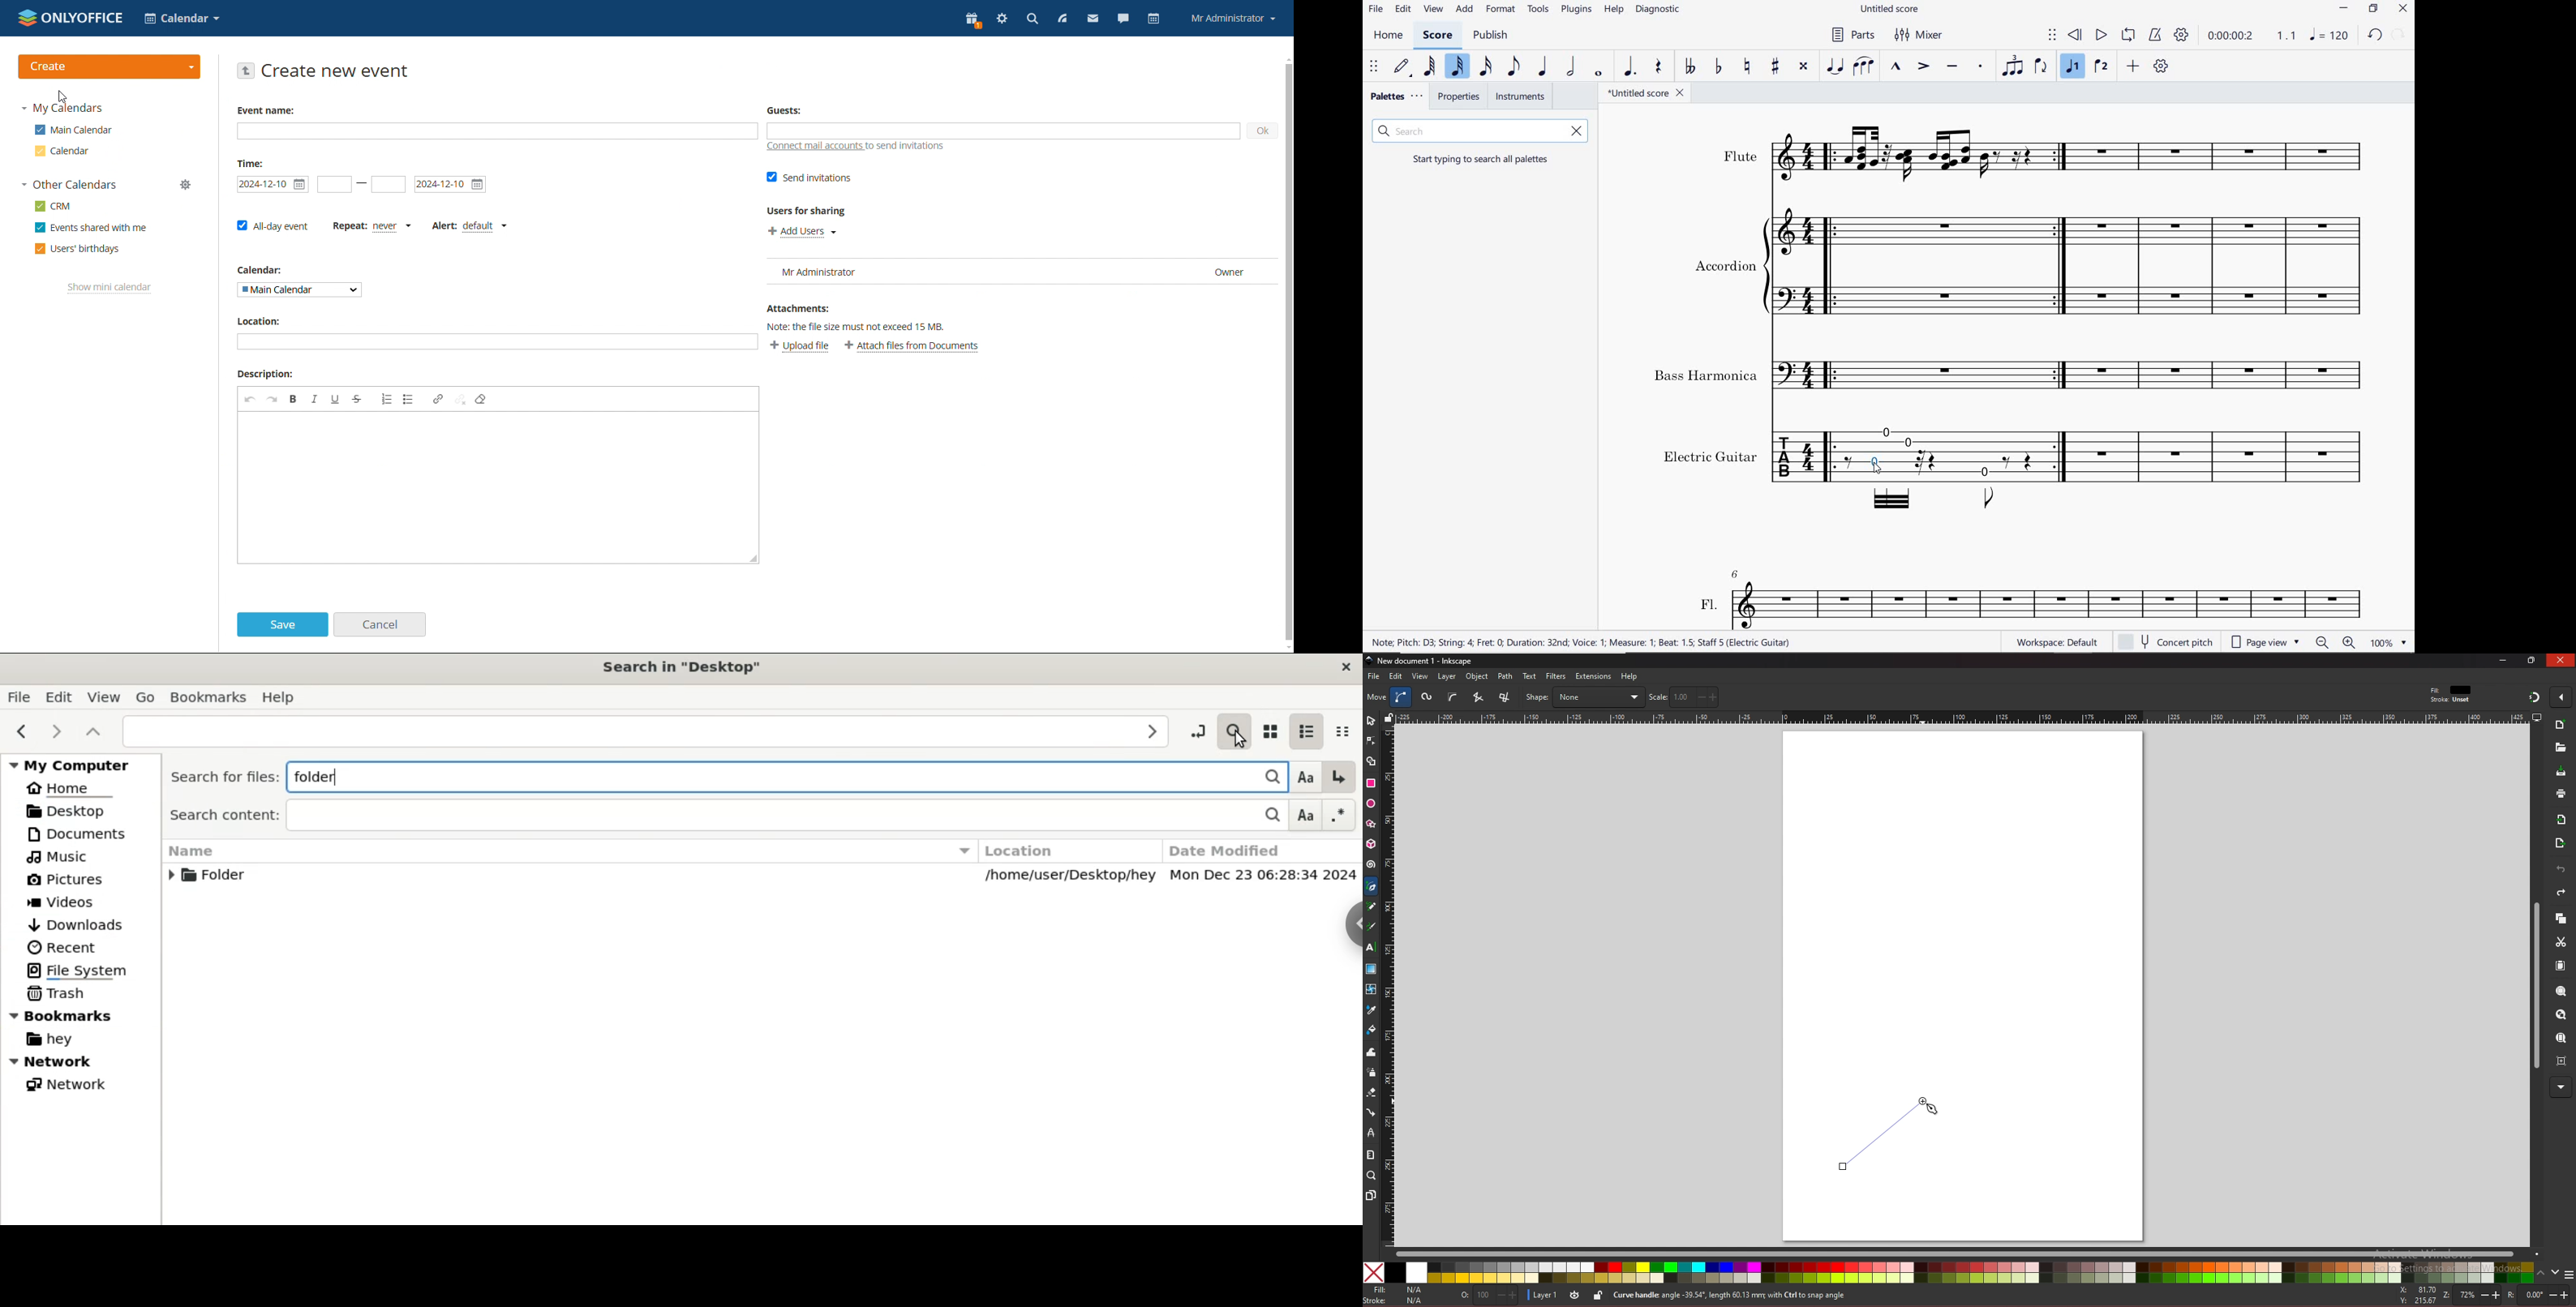  What do you see at coordinates (1396, 1301) in the screenshot?
I see `stroke` at bounding box center [1396, 1301].